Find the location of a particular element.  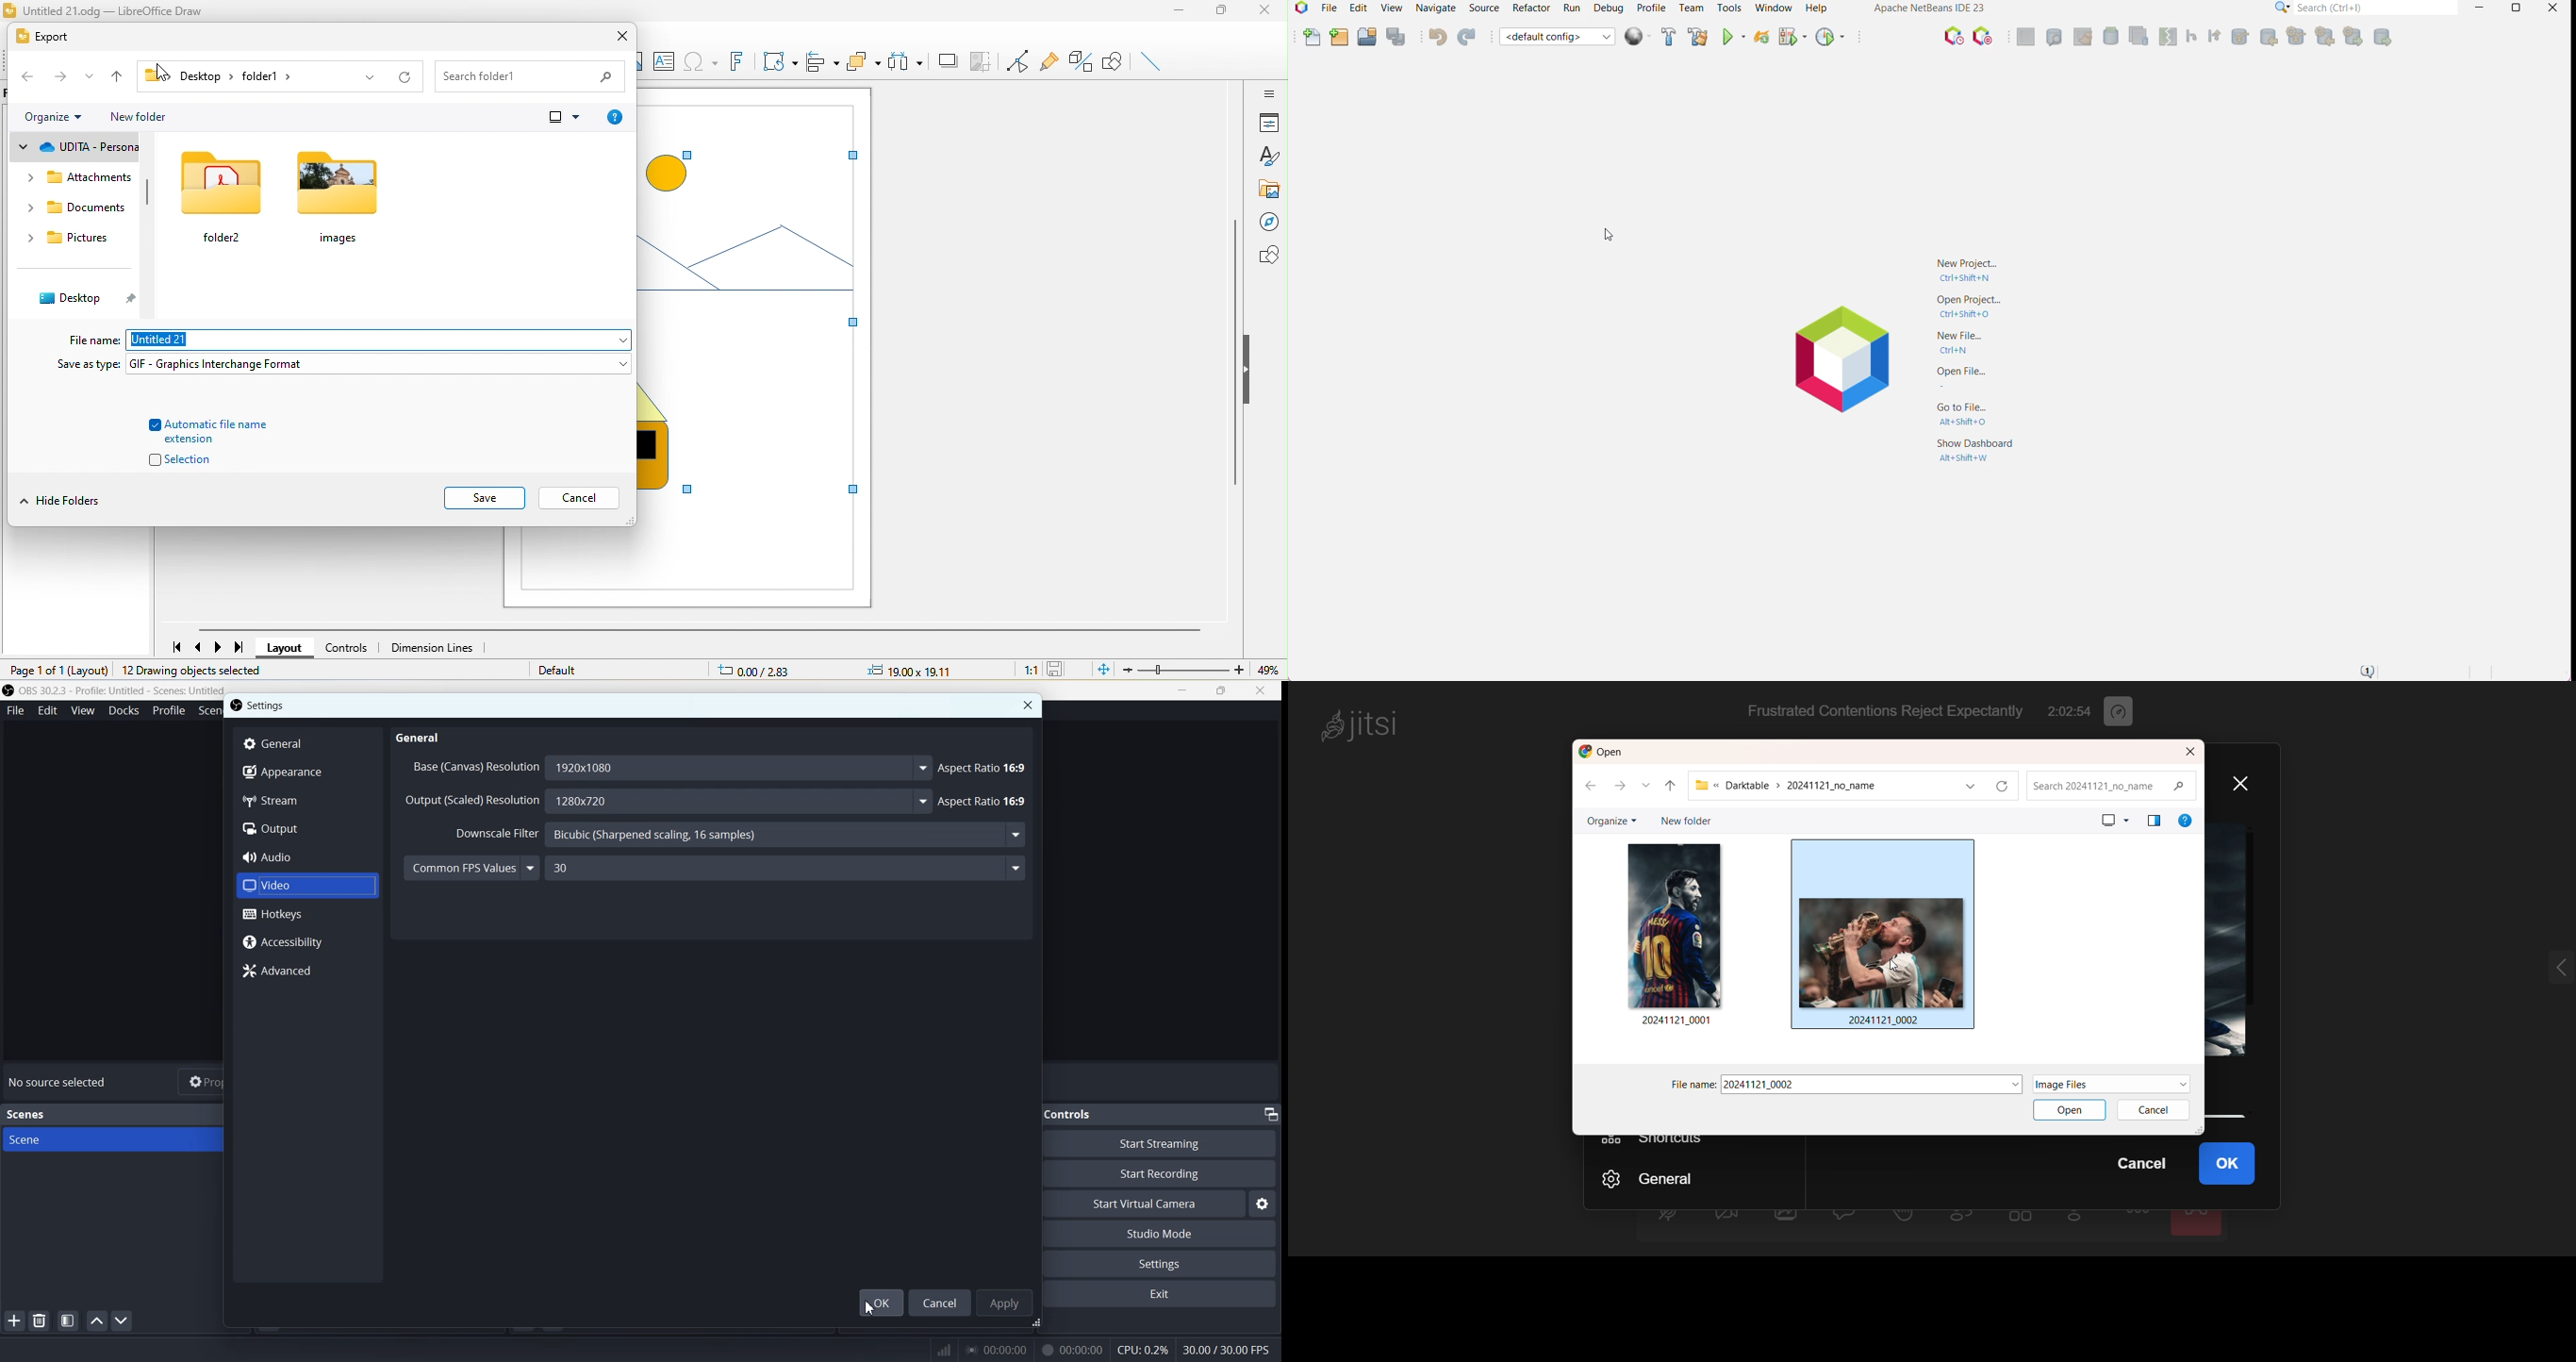

gallery is located at coordinates (1267, 190).